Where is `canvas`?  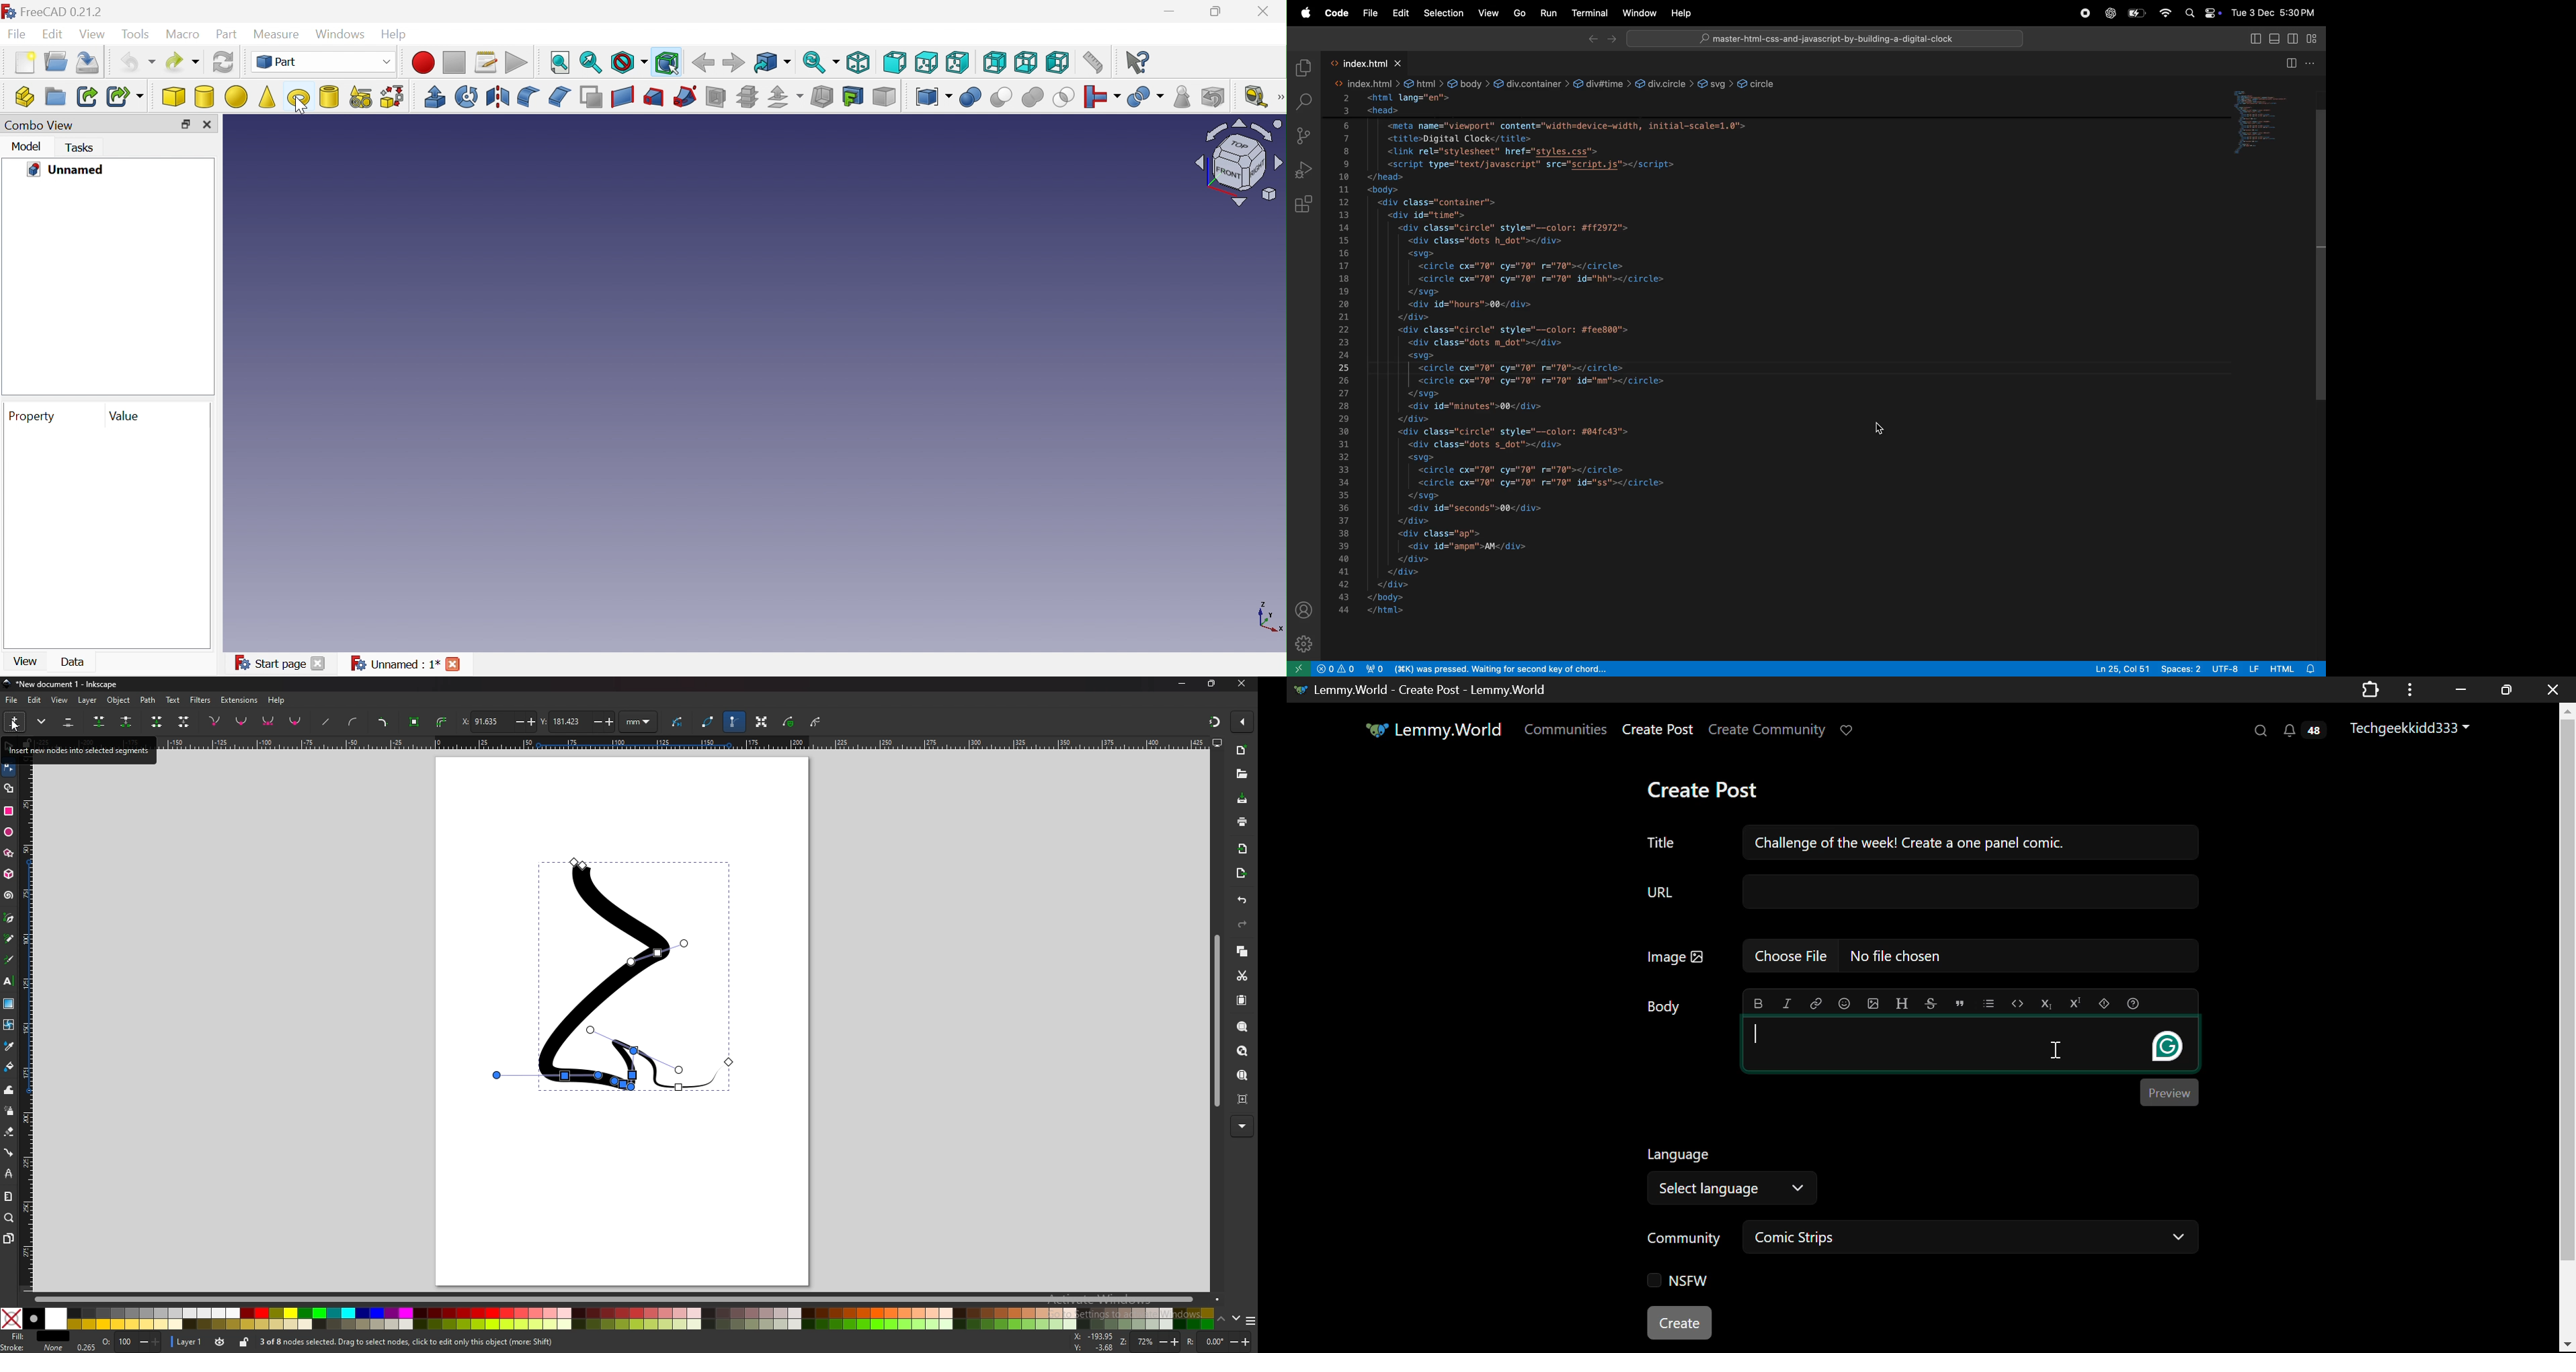 canvas is located at coordinates (709, 384).